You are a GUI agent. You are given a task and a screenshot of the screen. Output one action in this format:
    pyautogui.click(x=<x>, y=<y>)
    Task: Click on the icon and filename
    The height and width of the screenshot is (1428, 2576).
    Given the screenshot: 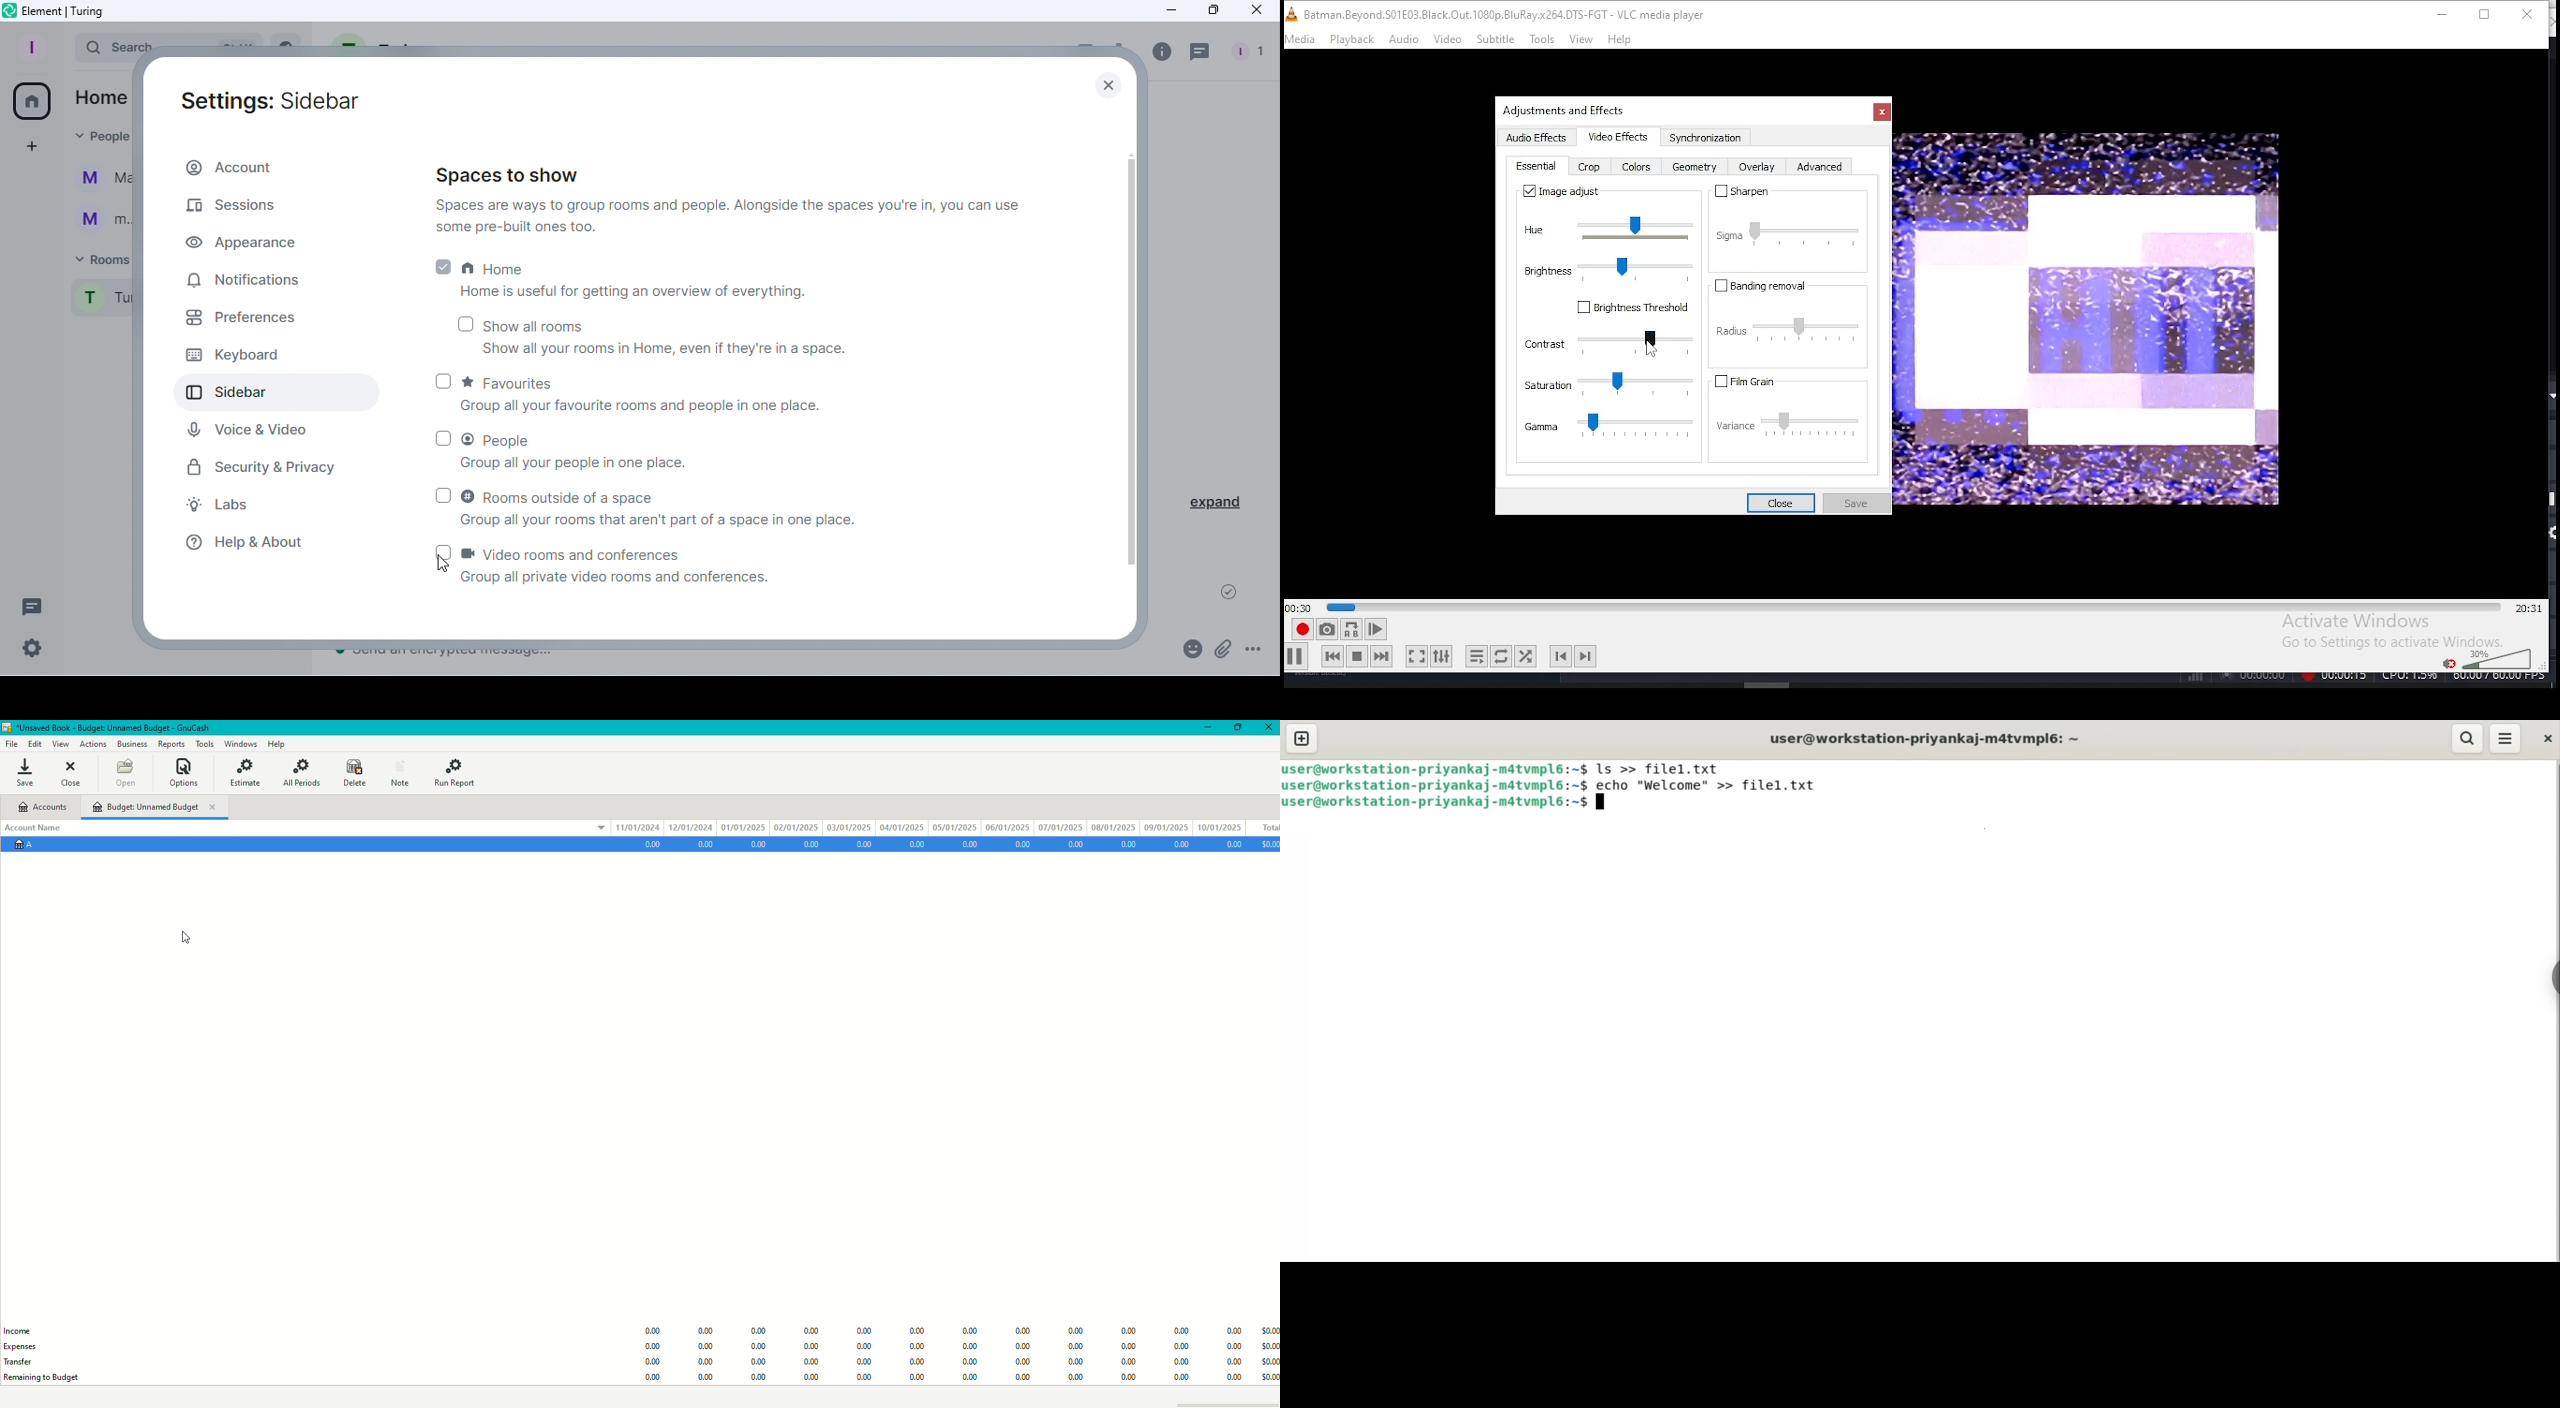 What is the action you would take?
    pyautogui.click(x=1502, y=13)
    